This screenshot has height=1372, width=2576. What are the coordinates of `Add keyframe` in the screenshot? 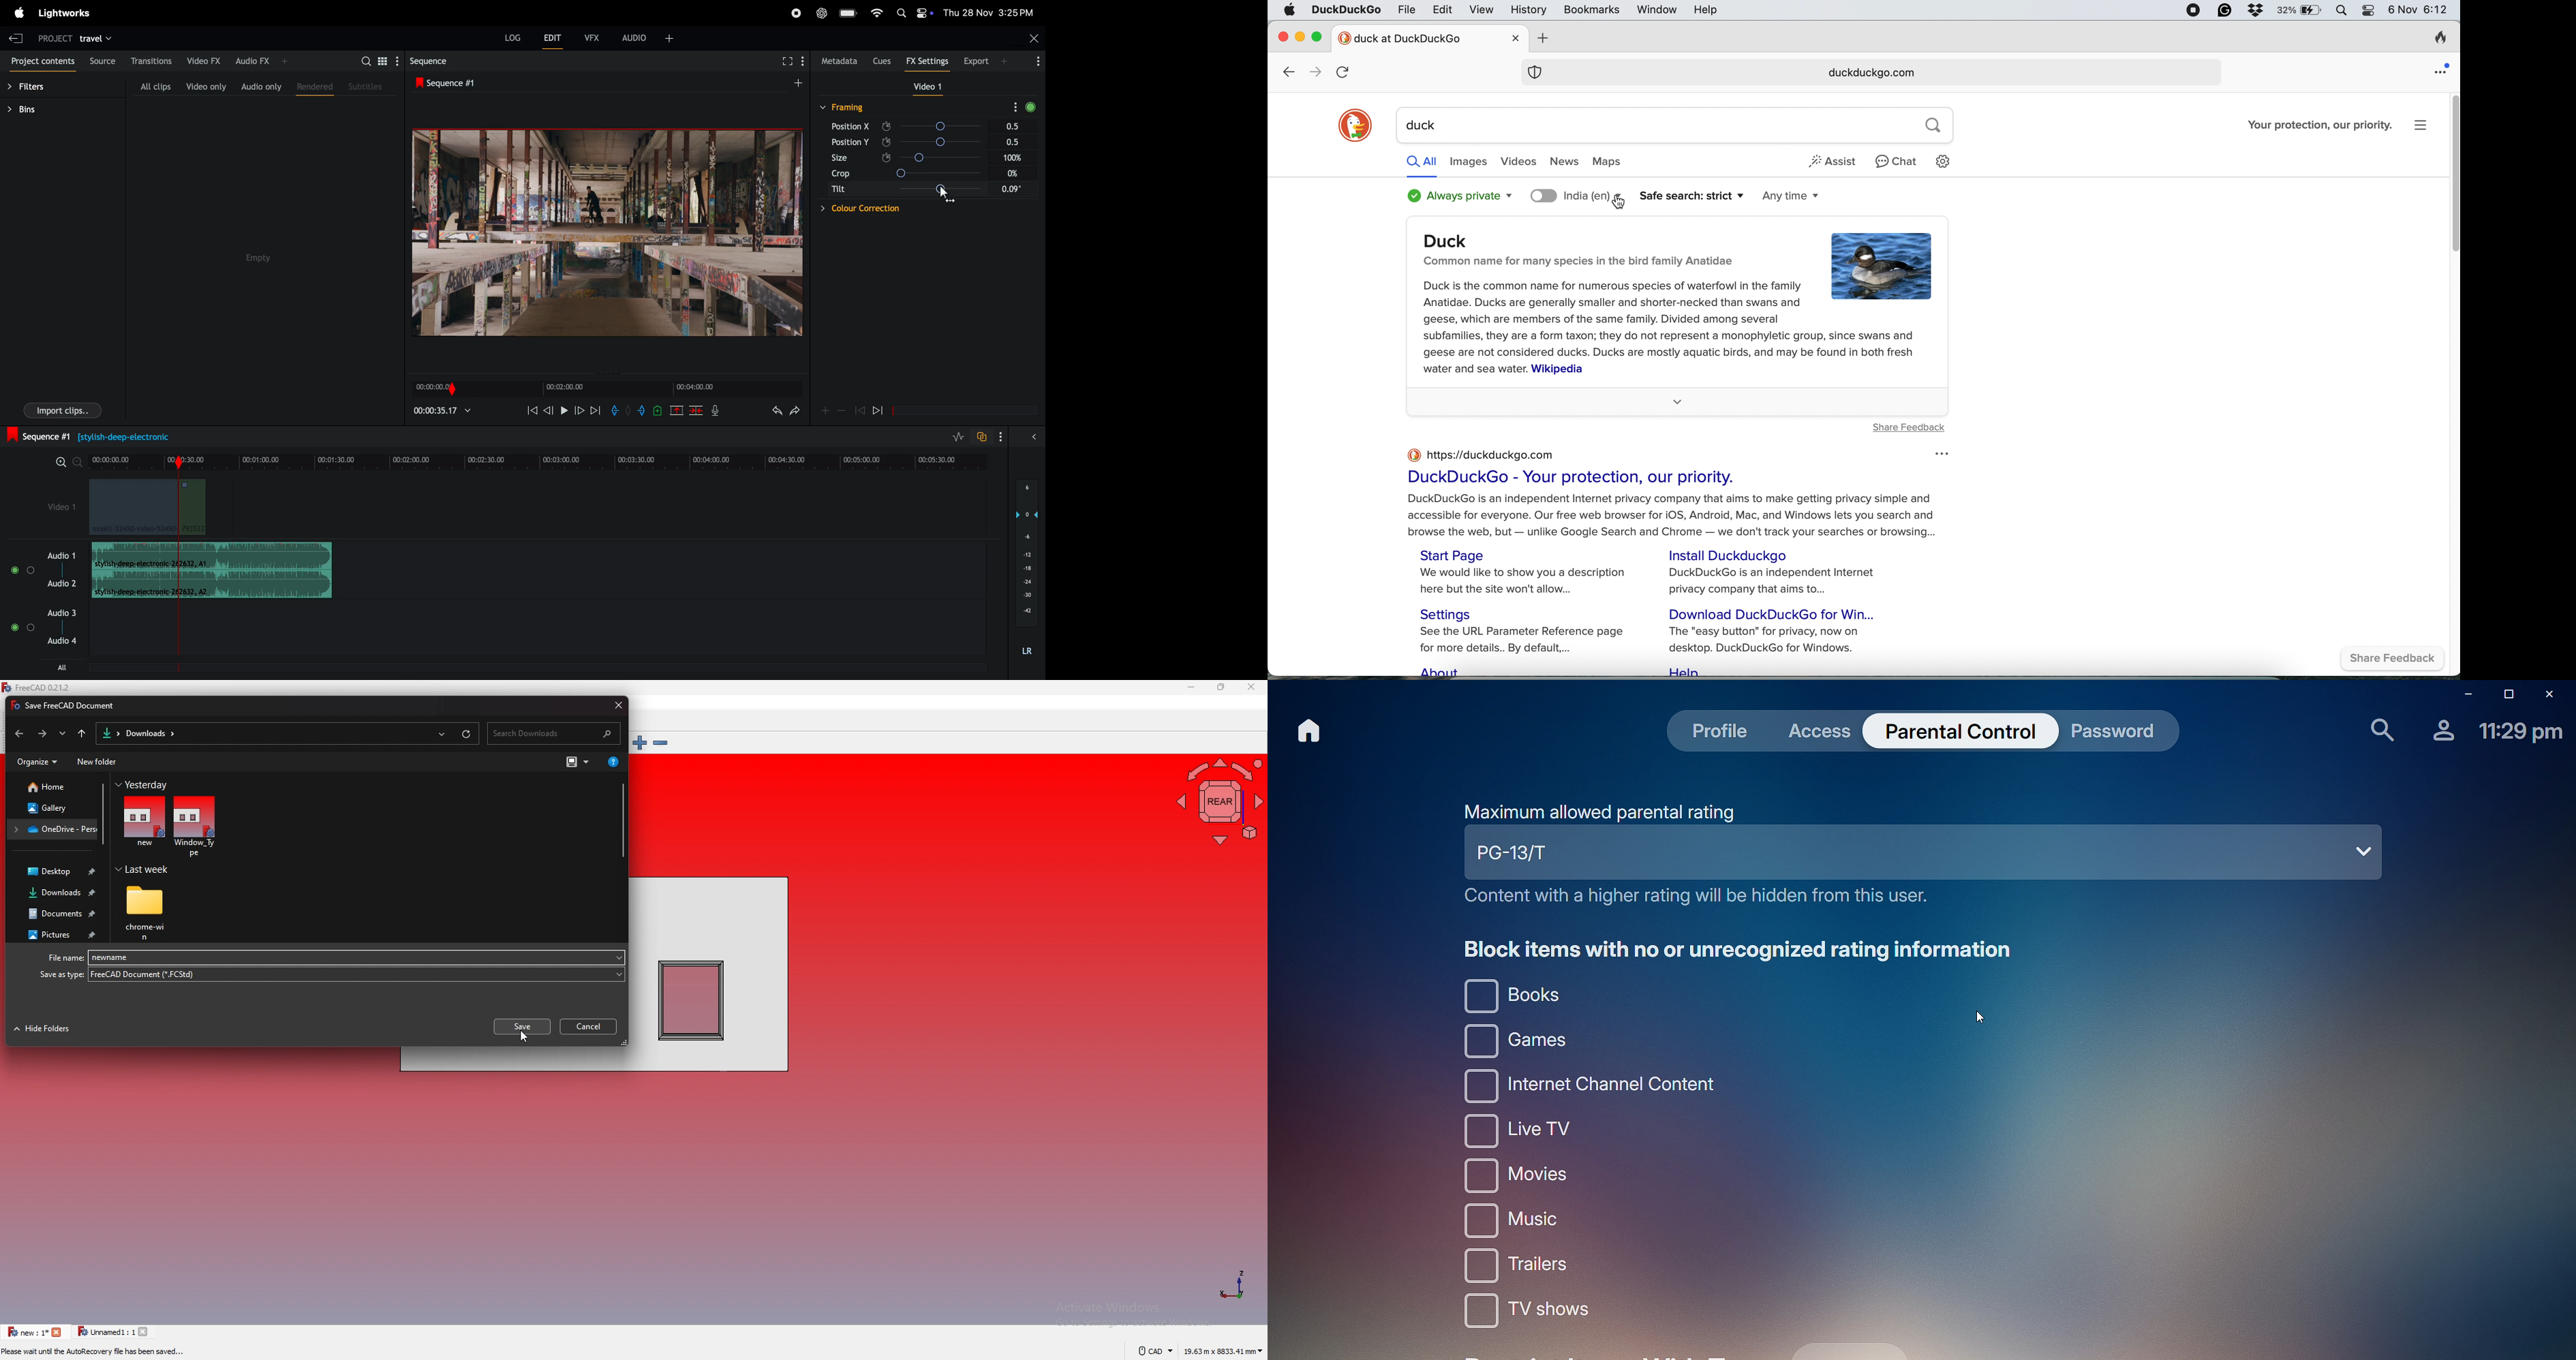 It's located at (825, 412).